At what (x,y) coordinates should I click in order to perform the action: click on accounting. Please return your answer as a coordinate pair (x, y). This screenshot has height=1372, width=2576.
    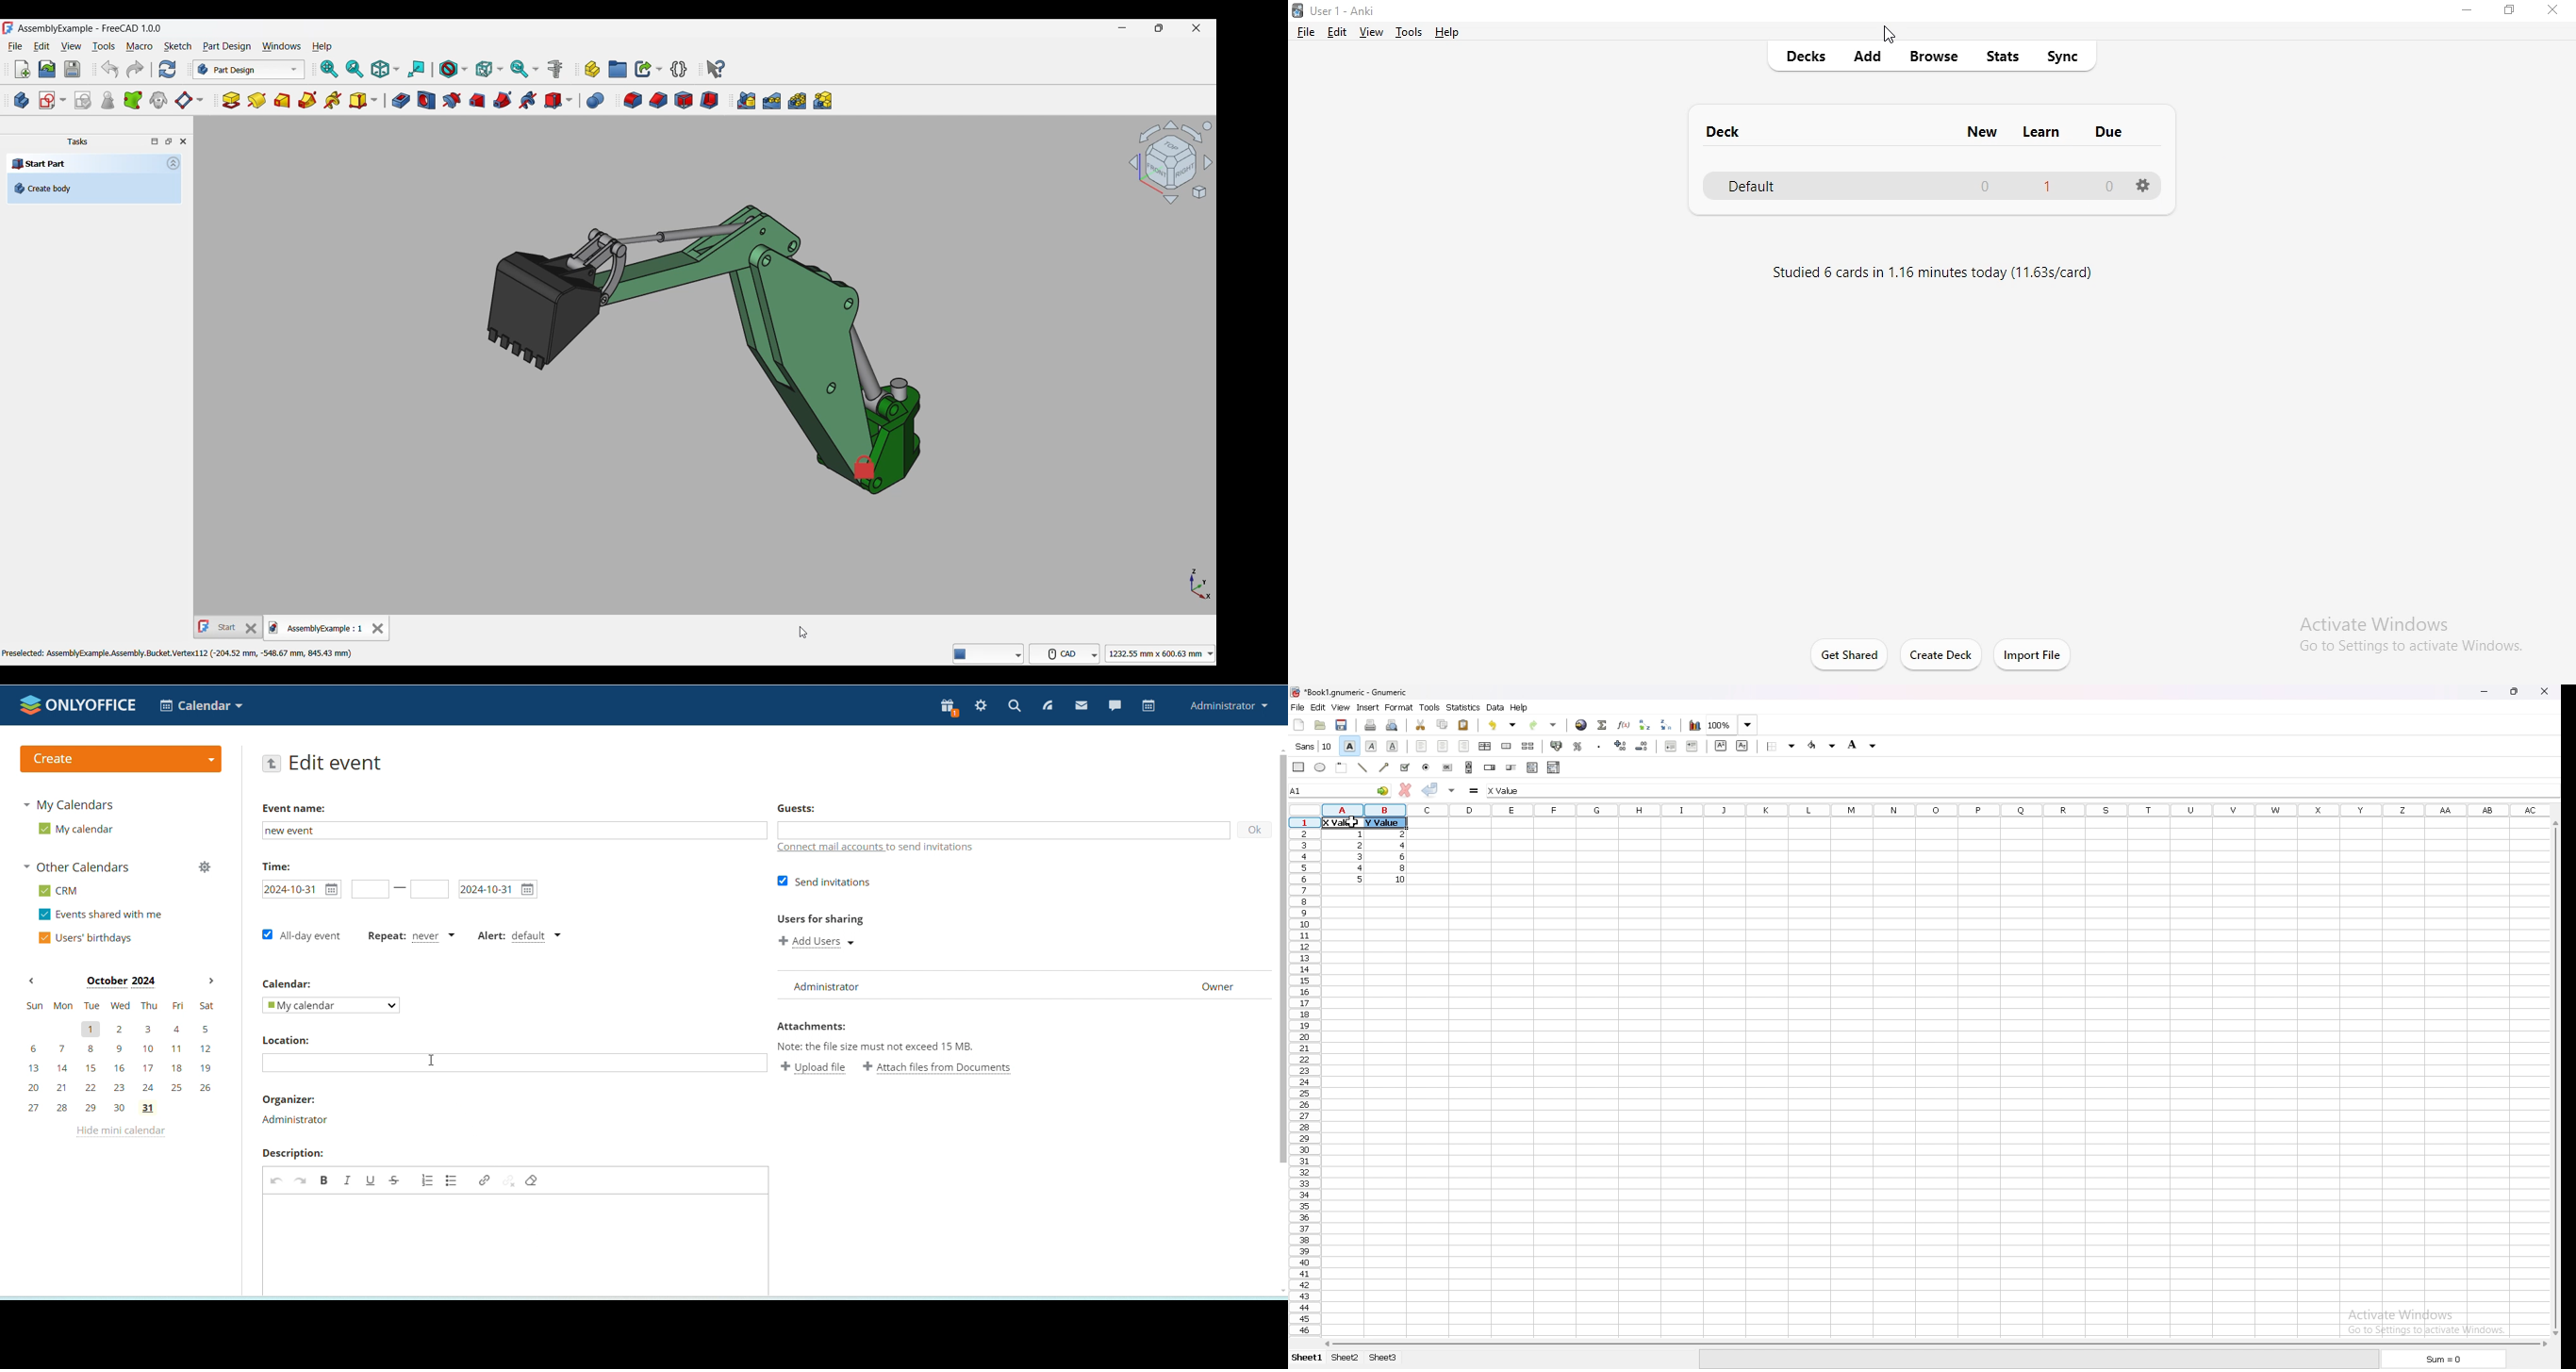
    Looking at the image, I should click on (1557, 746).